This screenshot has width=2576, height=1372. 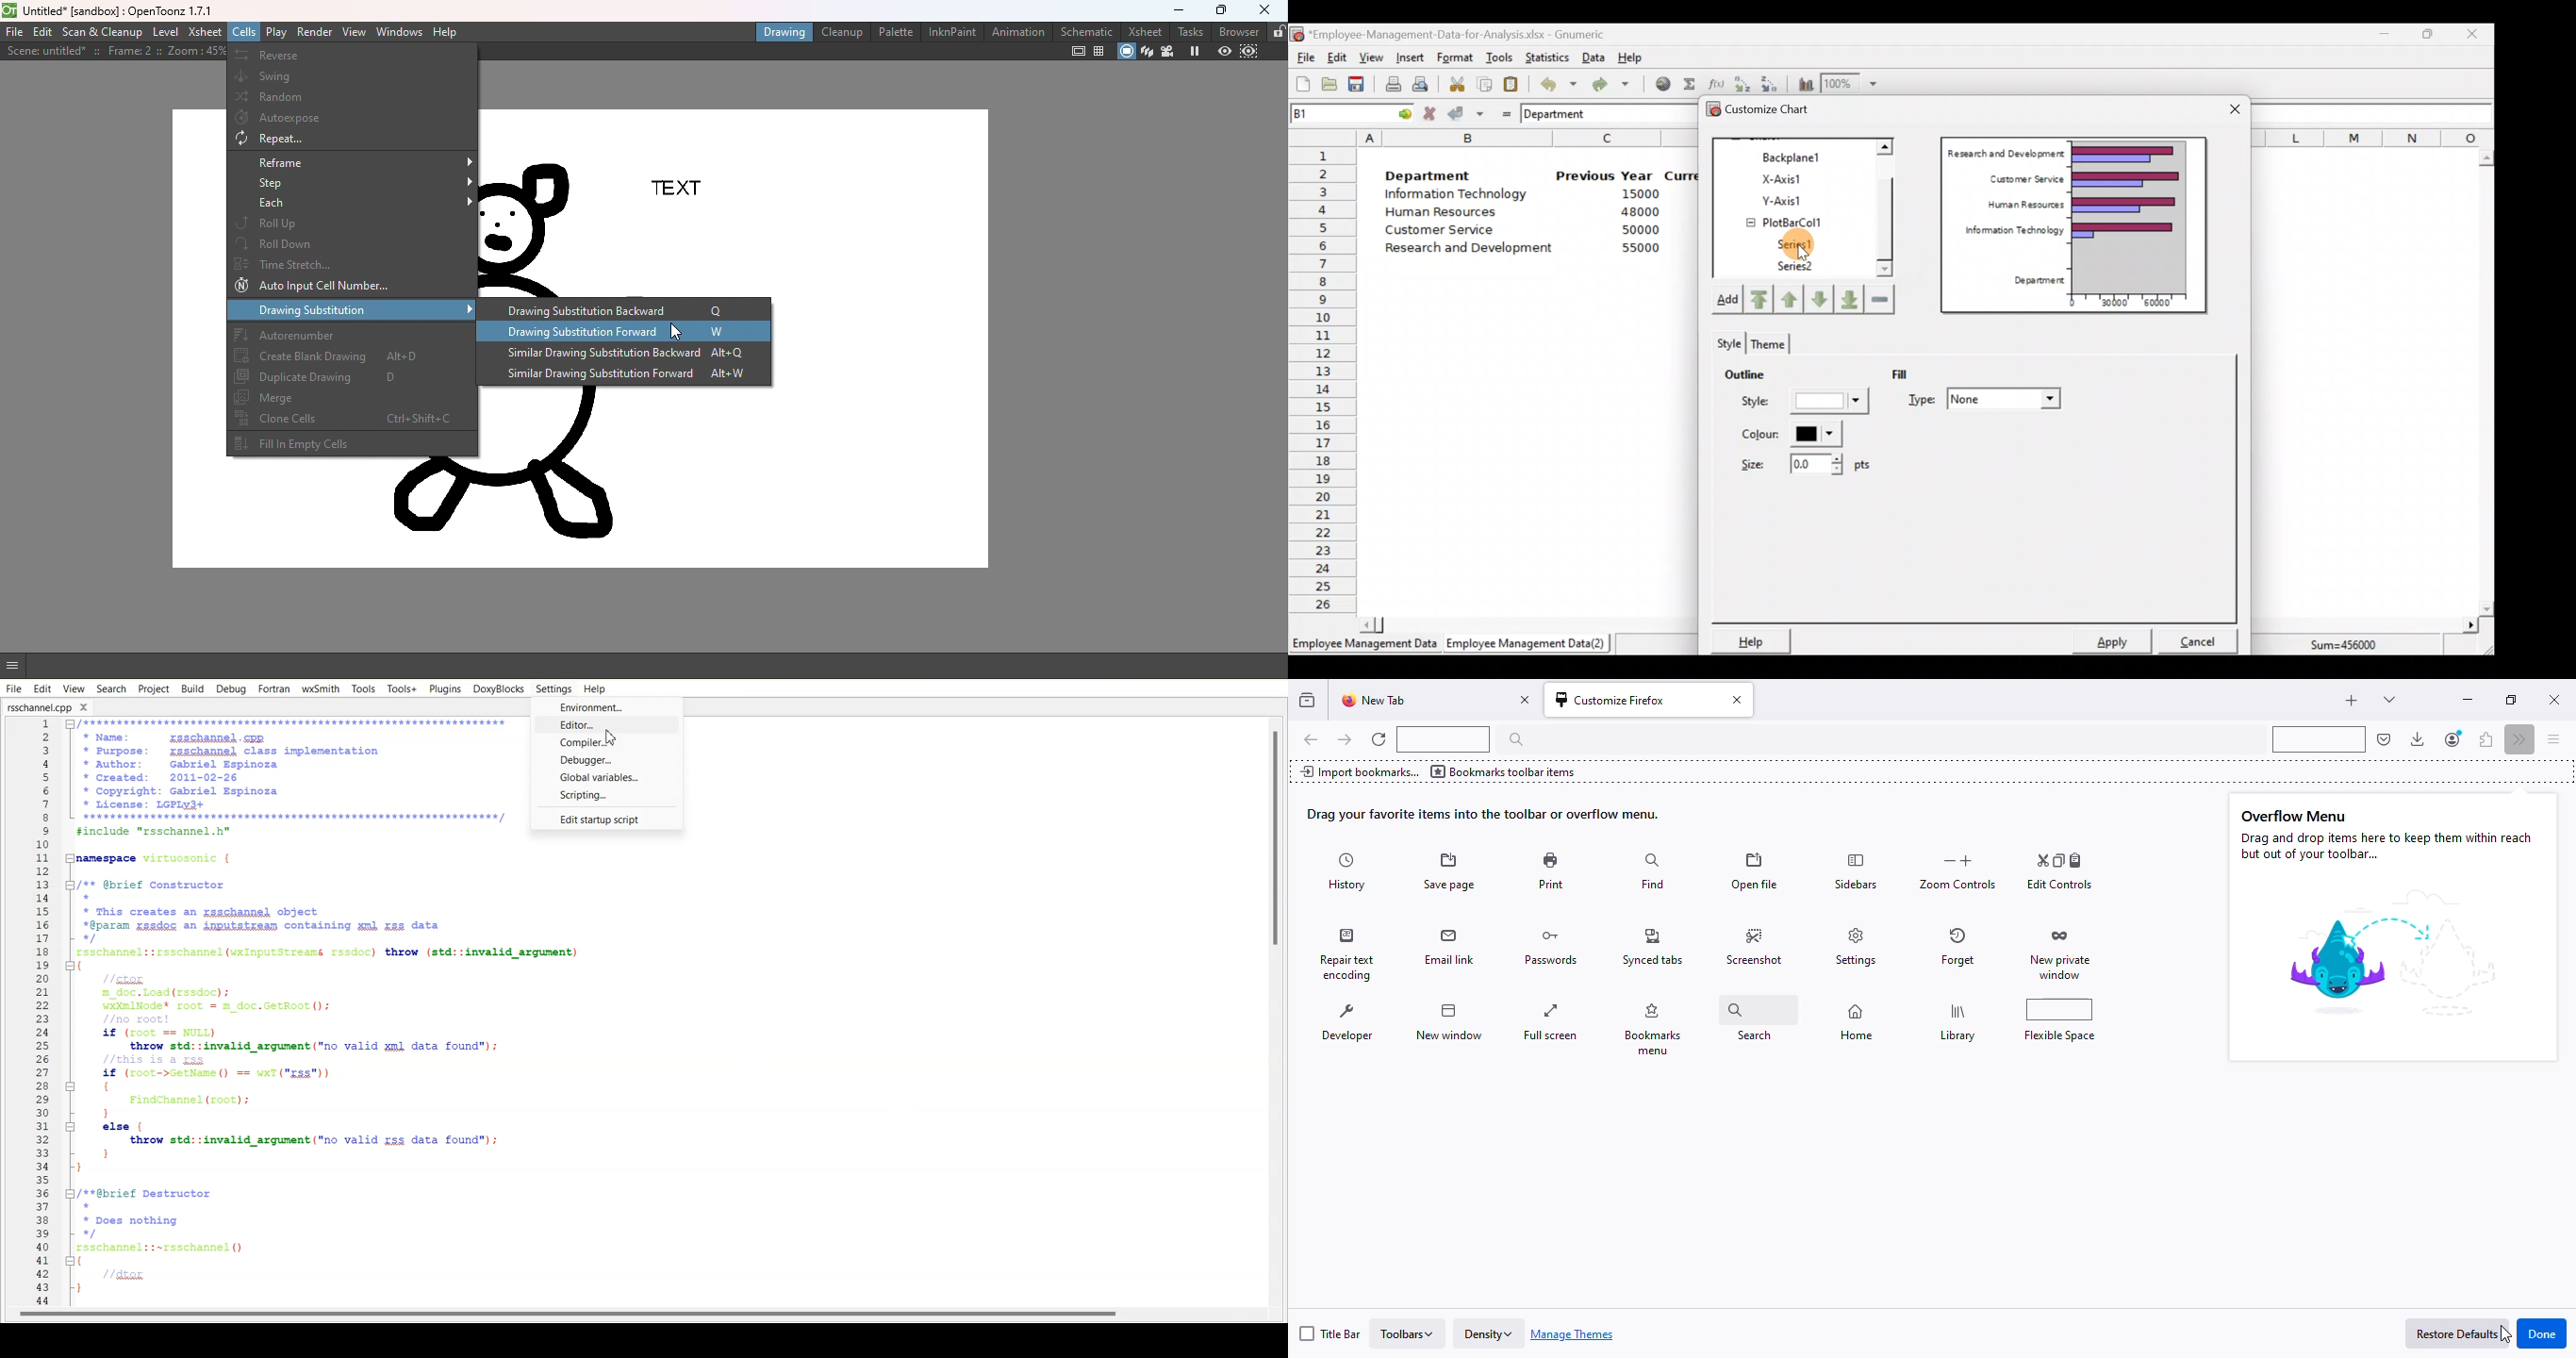 What do you see at coordinates (2202, 638) in the screenshot?
I see `Cancel` at bounding box center [2202, 638].